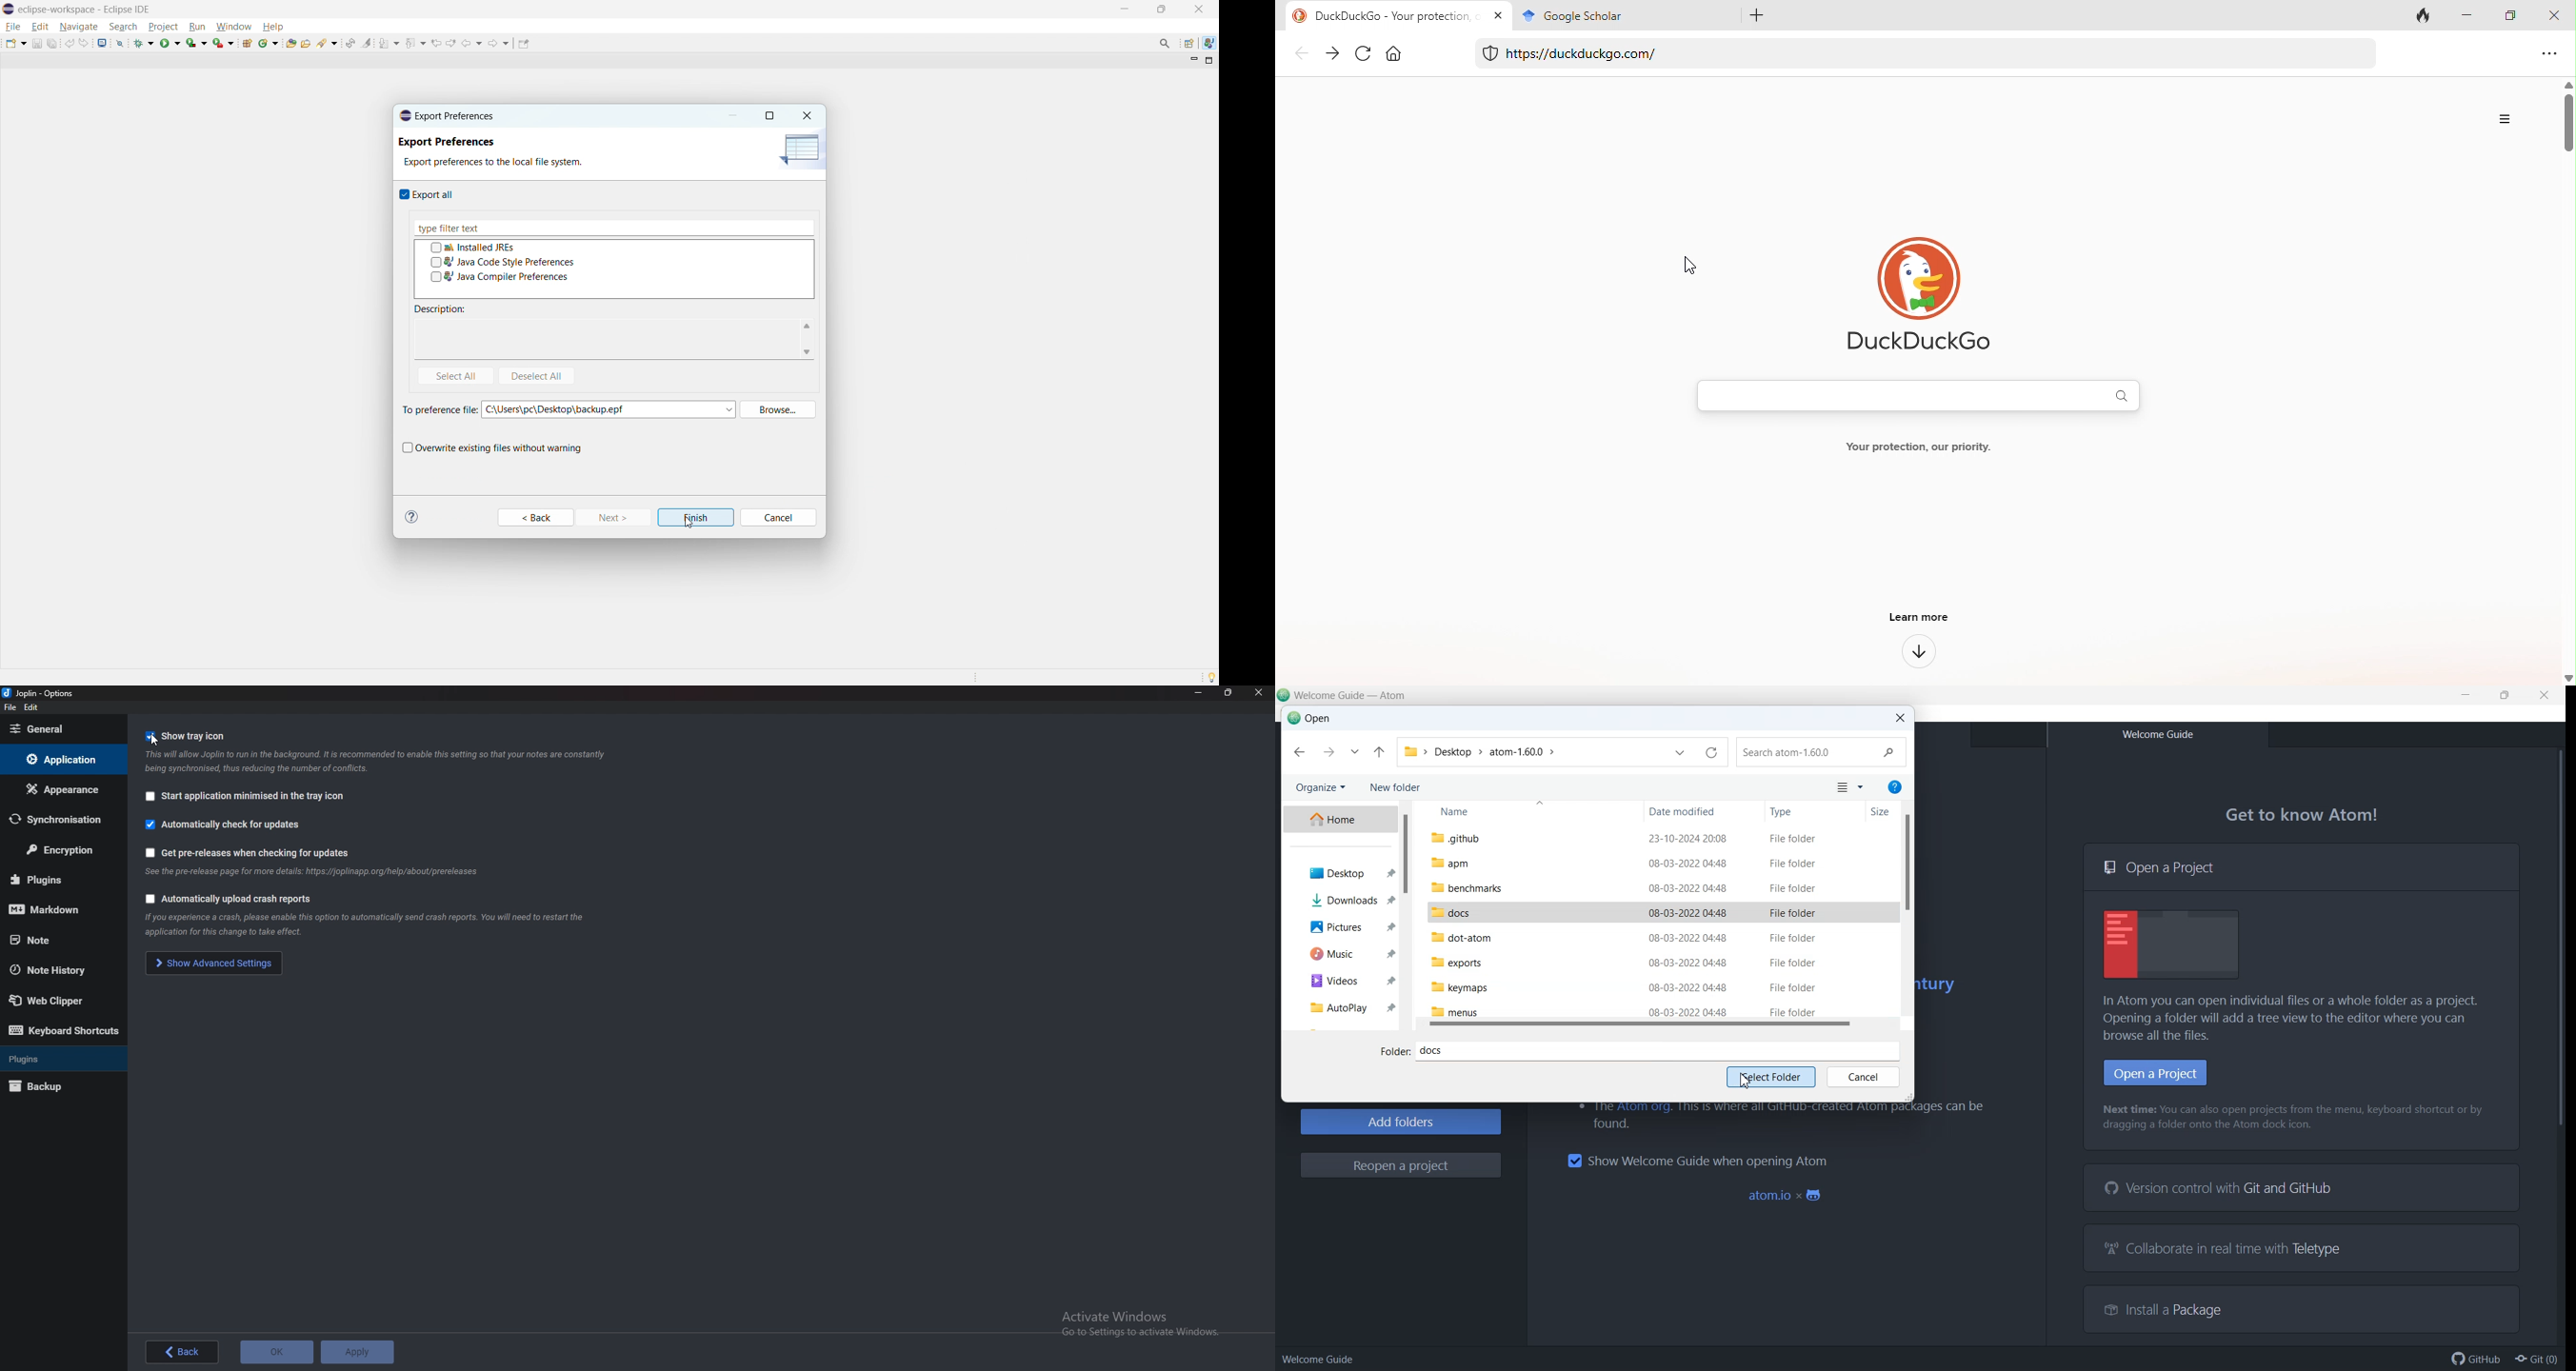 This screenshot has width=2576, height=1372. I want to click on Get to know Atom!, so click(2304, 815).